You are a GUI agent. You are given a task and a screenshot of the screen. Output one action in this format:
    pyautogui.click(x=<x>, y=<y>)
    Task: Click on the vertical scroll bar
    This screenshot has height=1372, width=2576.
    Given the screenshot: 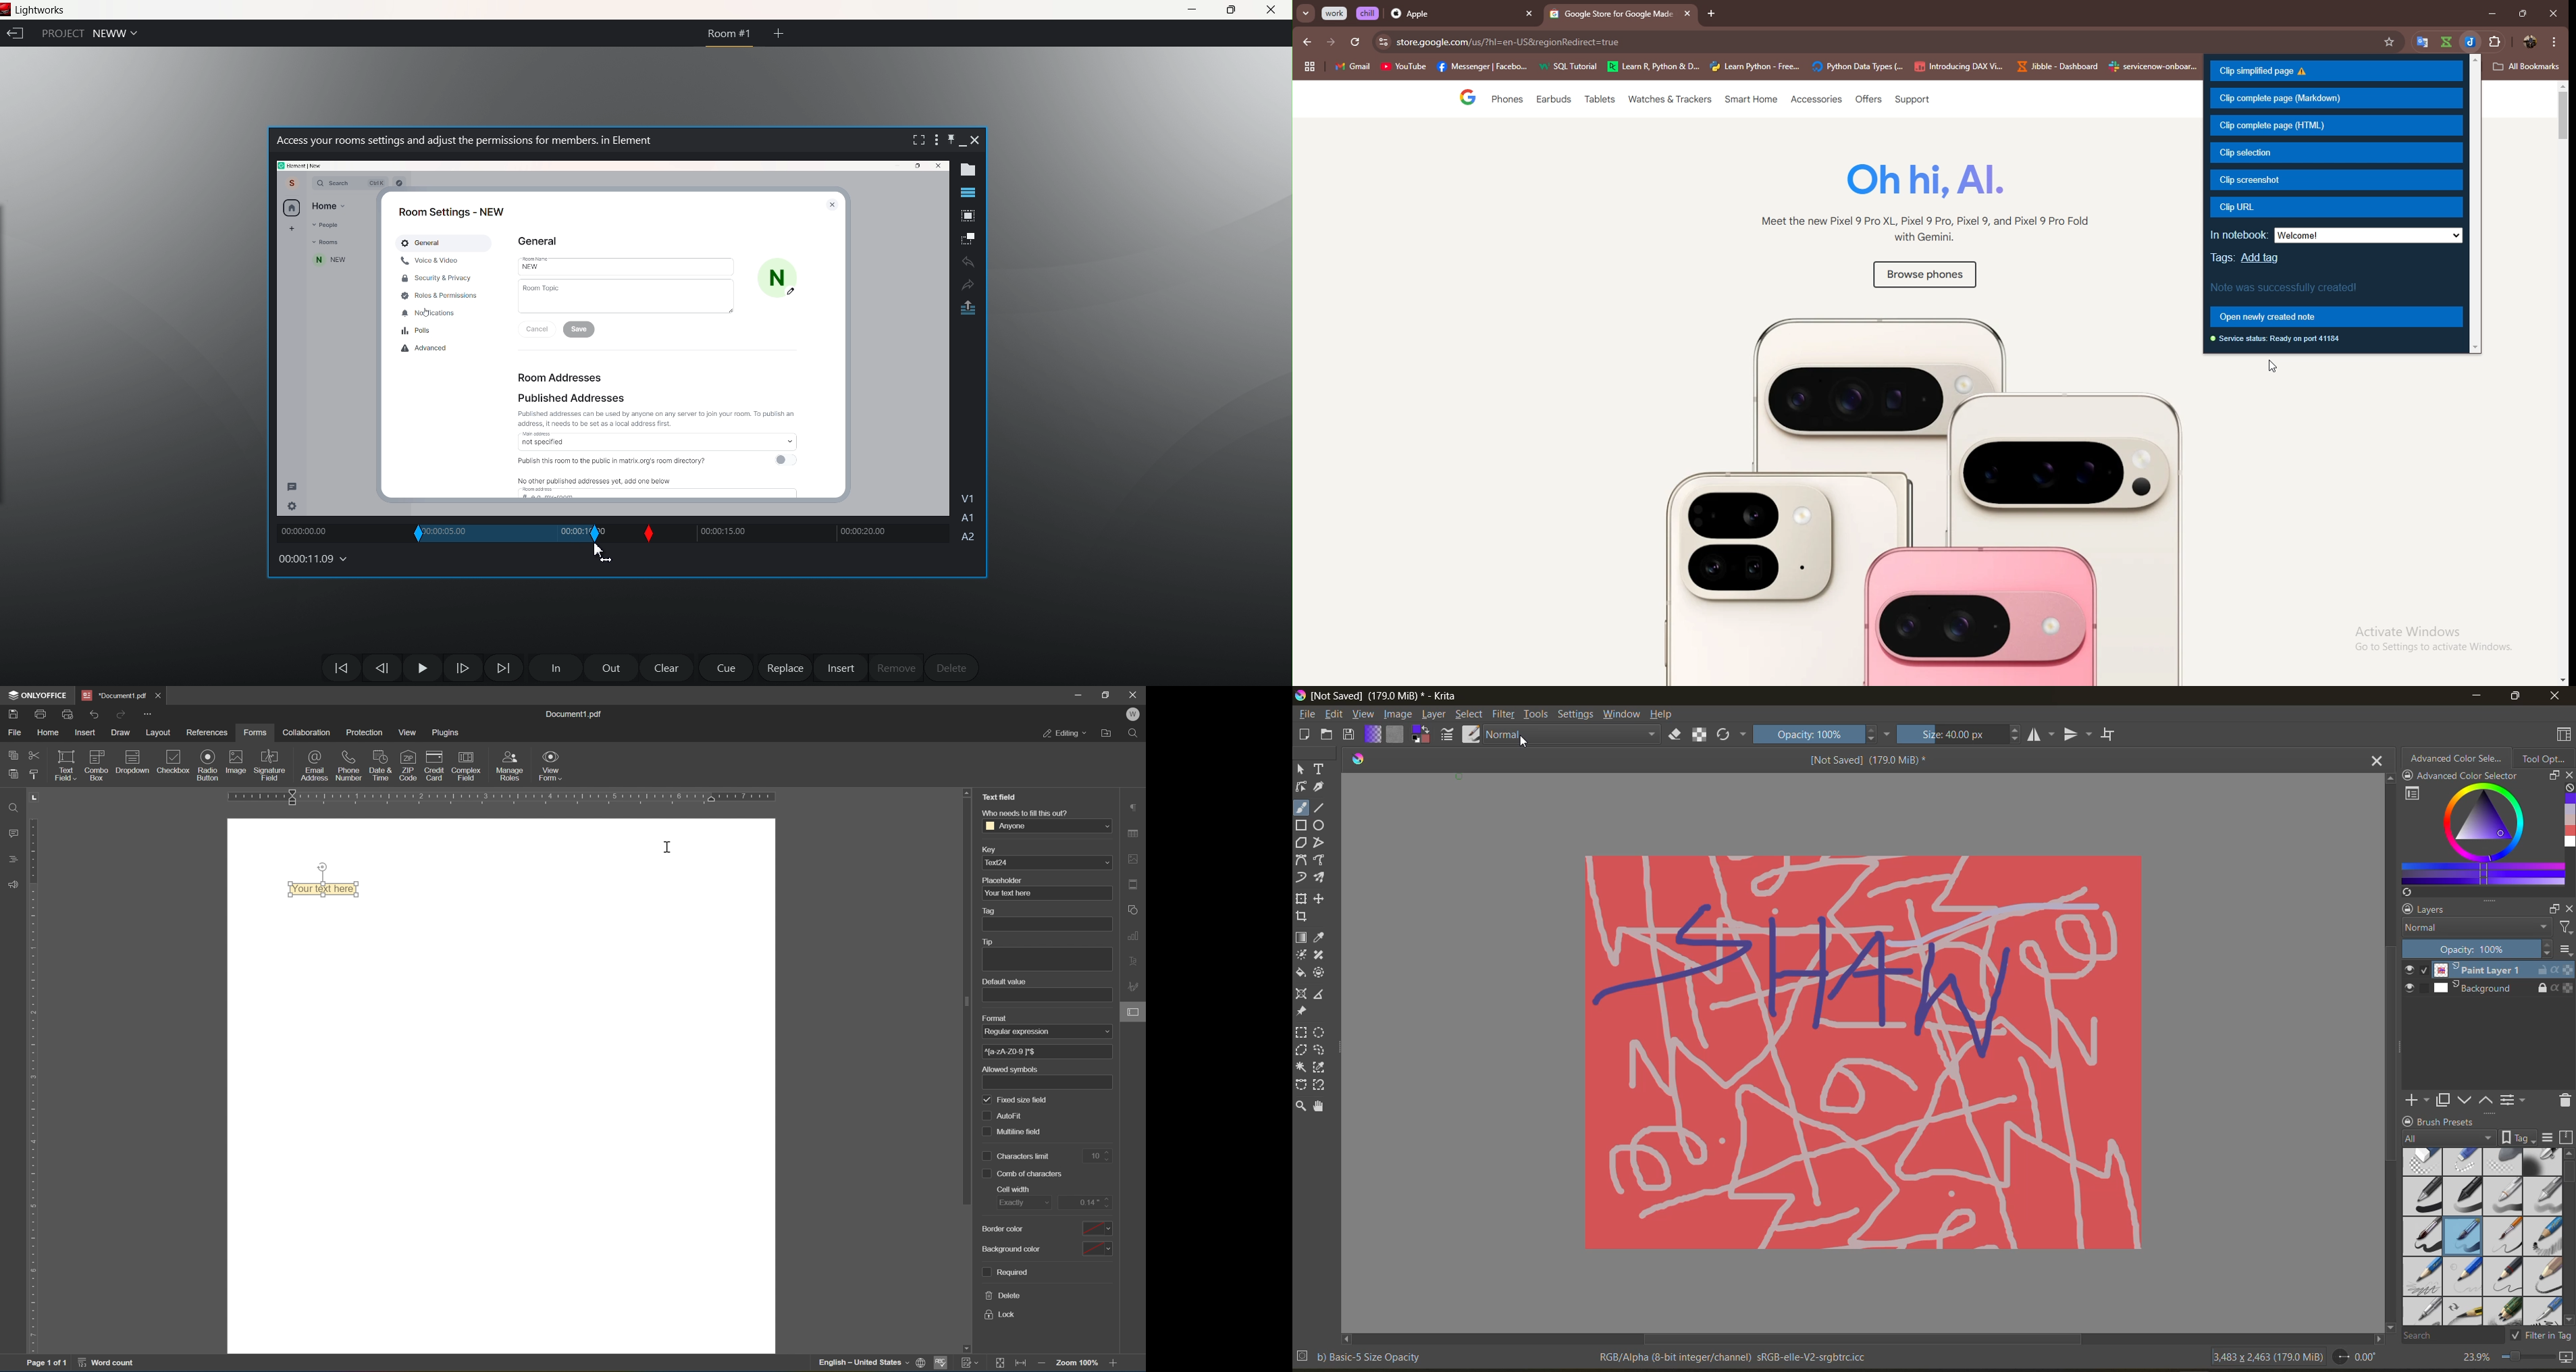 What is the action you would take?
    pyautogui.click(x=2568, y=1177)
    